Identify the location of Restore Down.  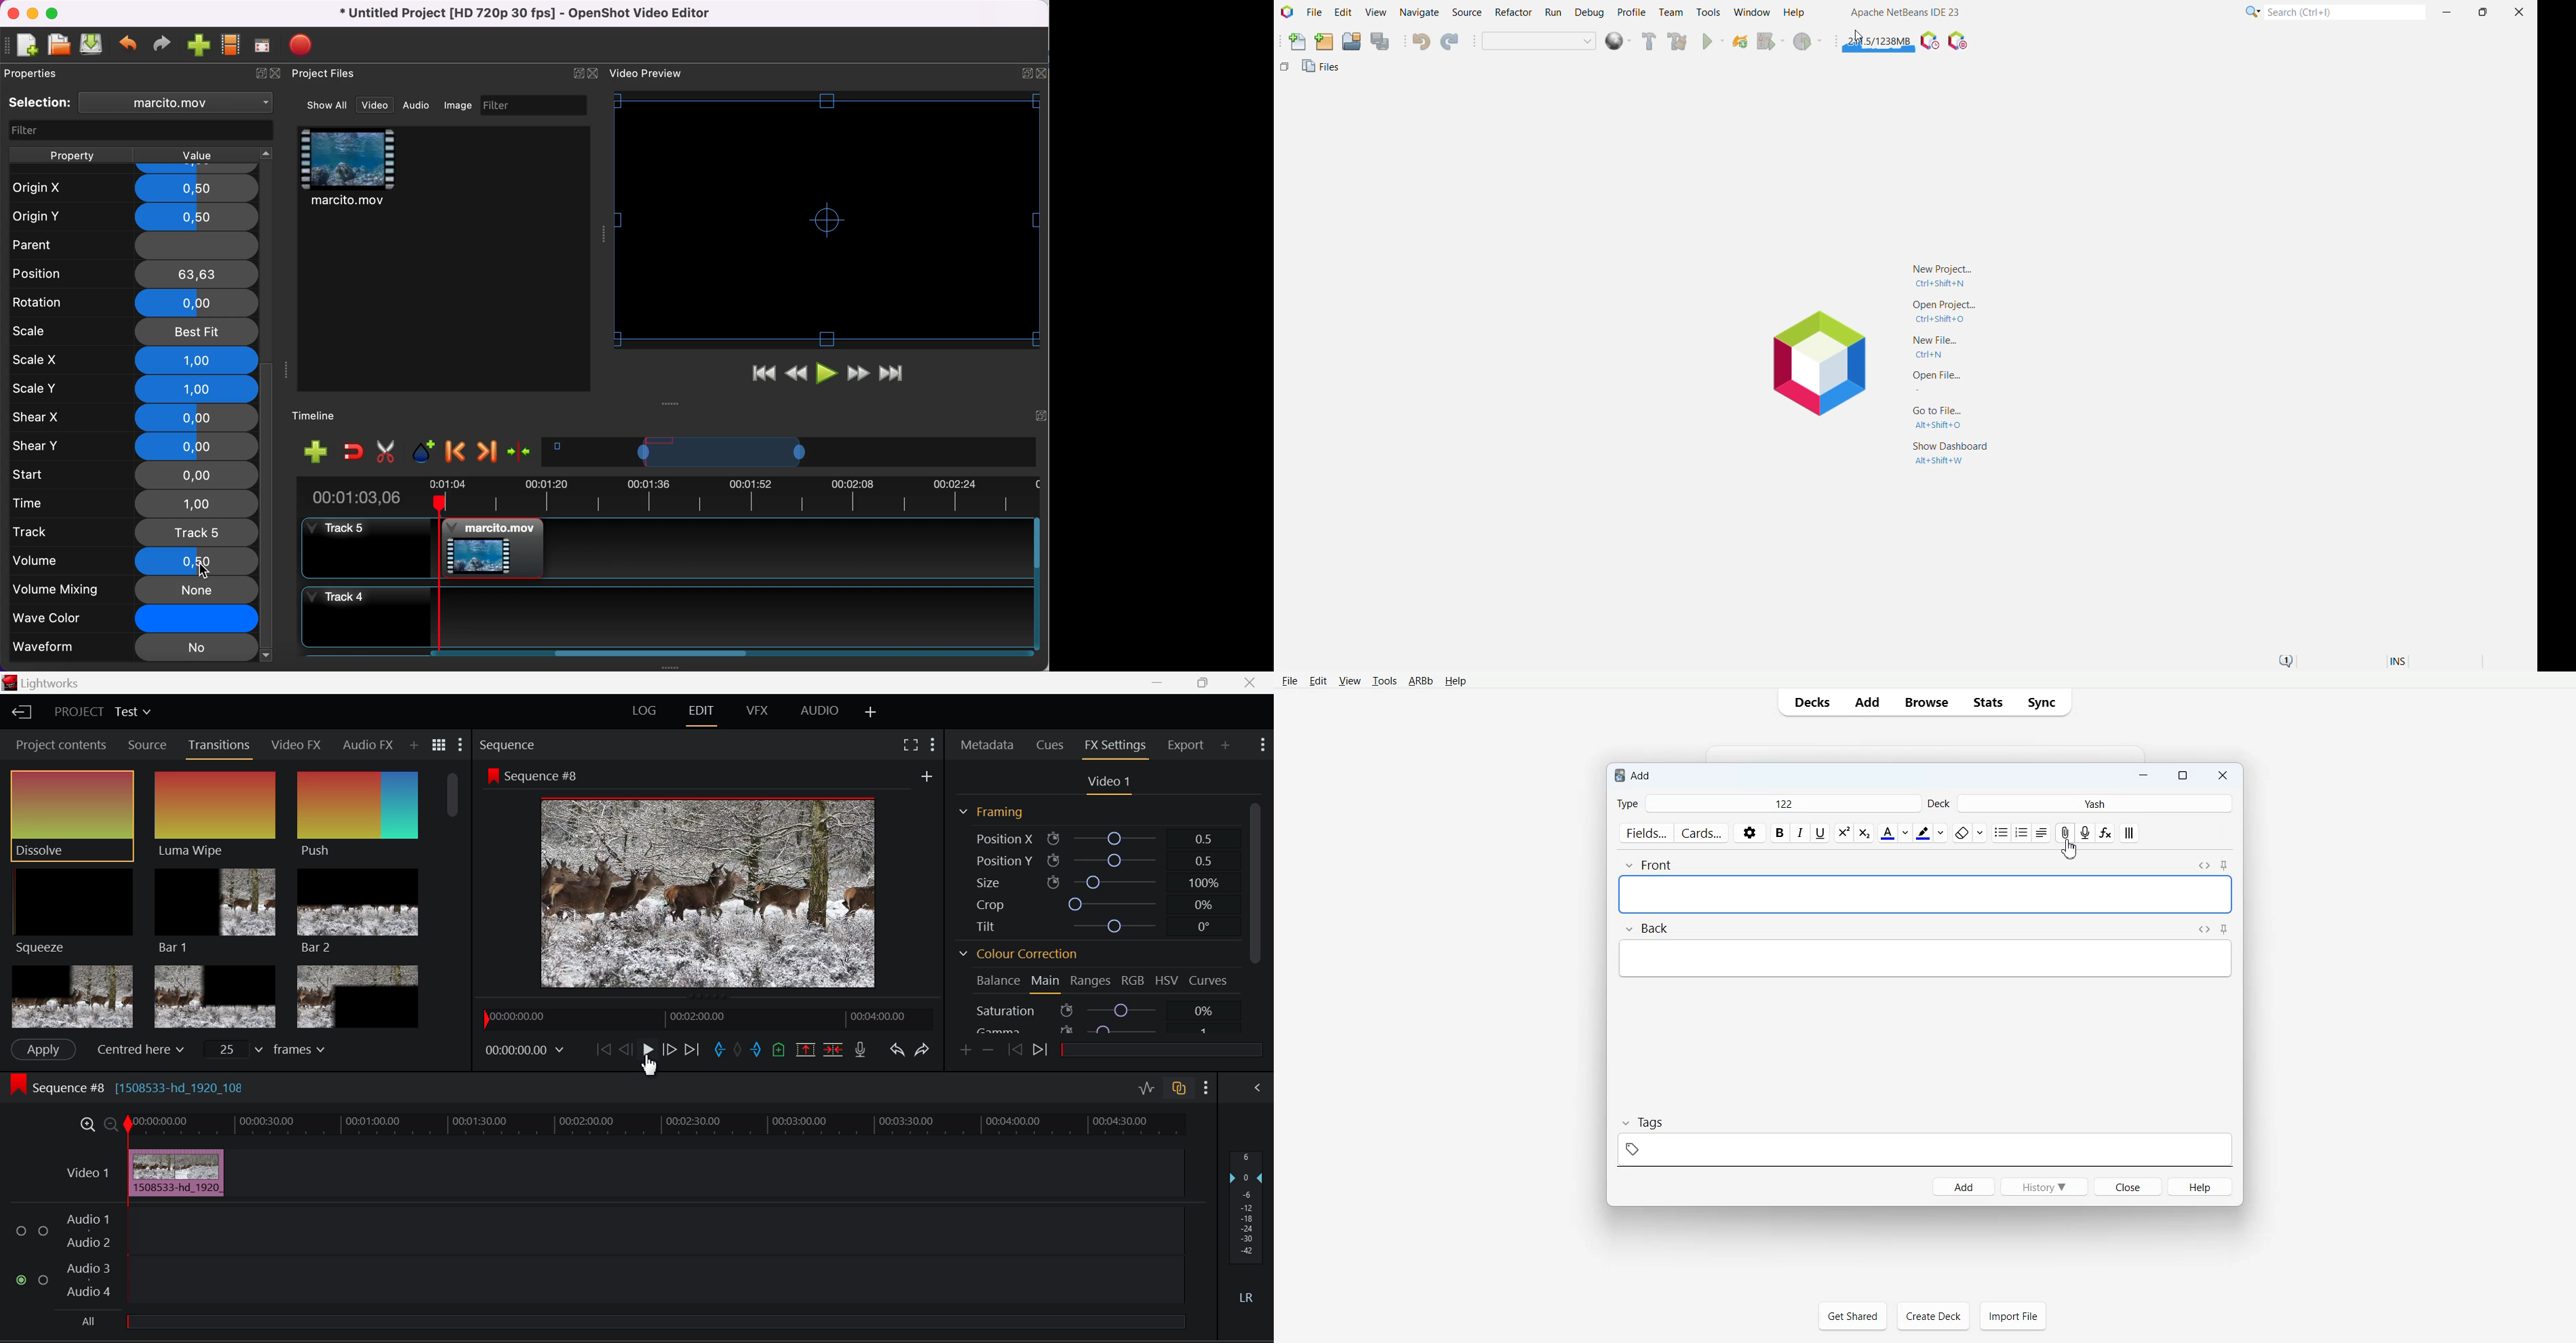
(1162, 683).